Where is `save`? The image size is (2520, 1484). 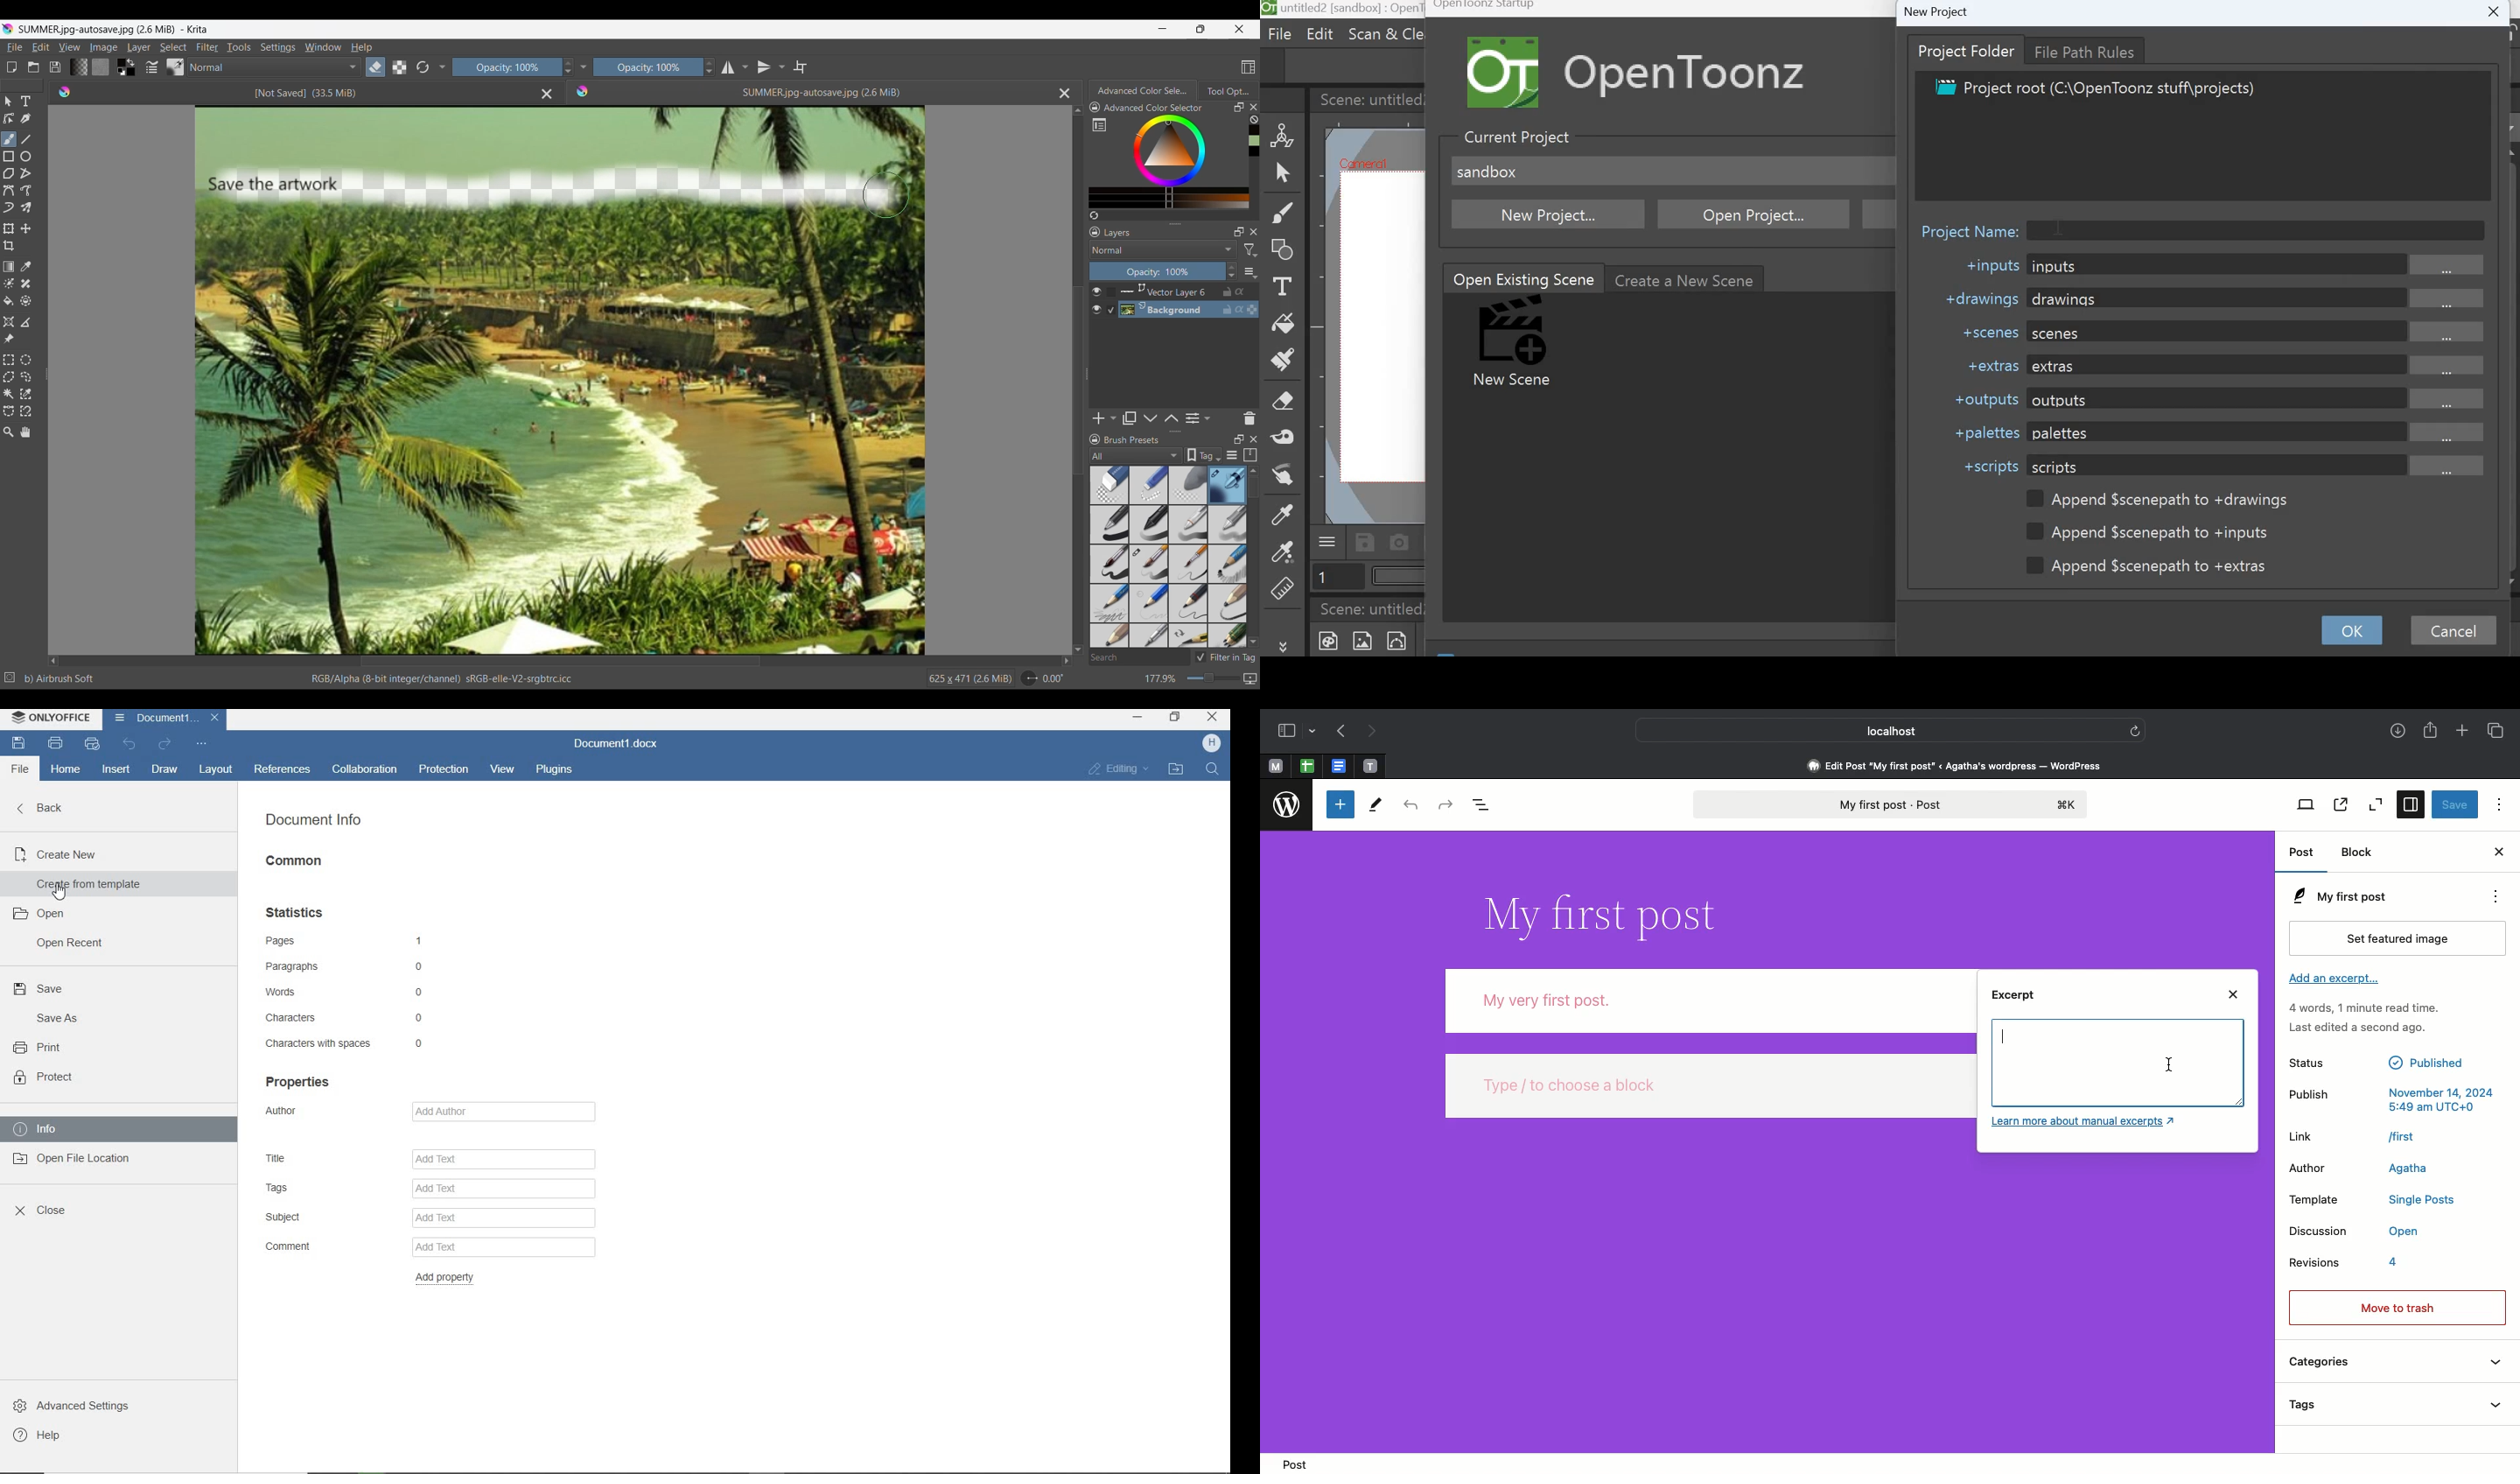 save is located at coordinates (19, 742).